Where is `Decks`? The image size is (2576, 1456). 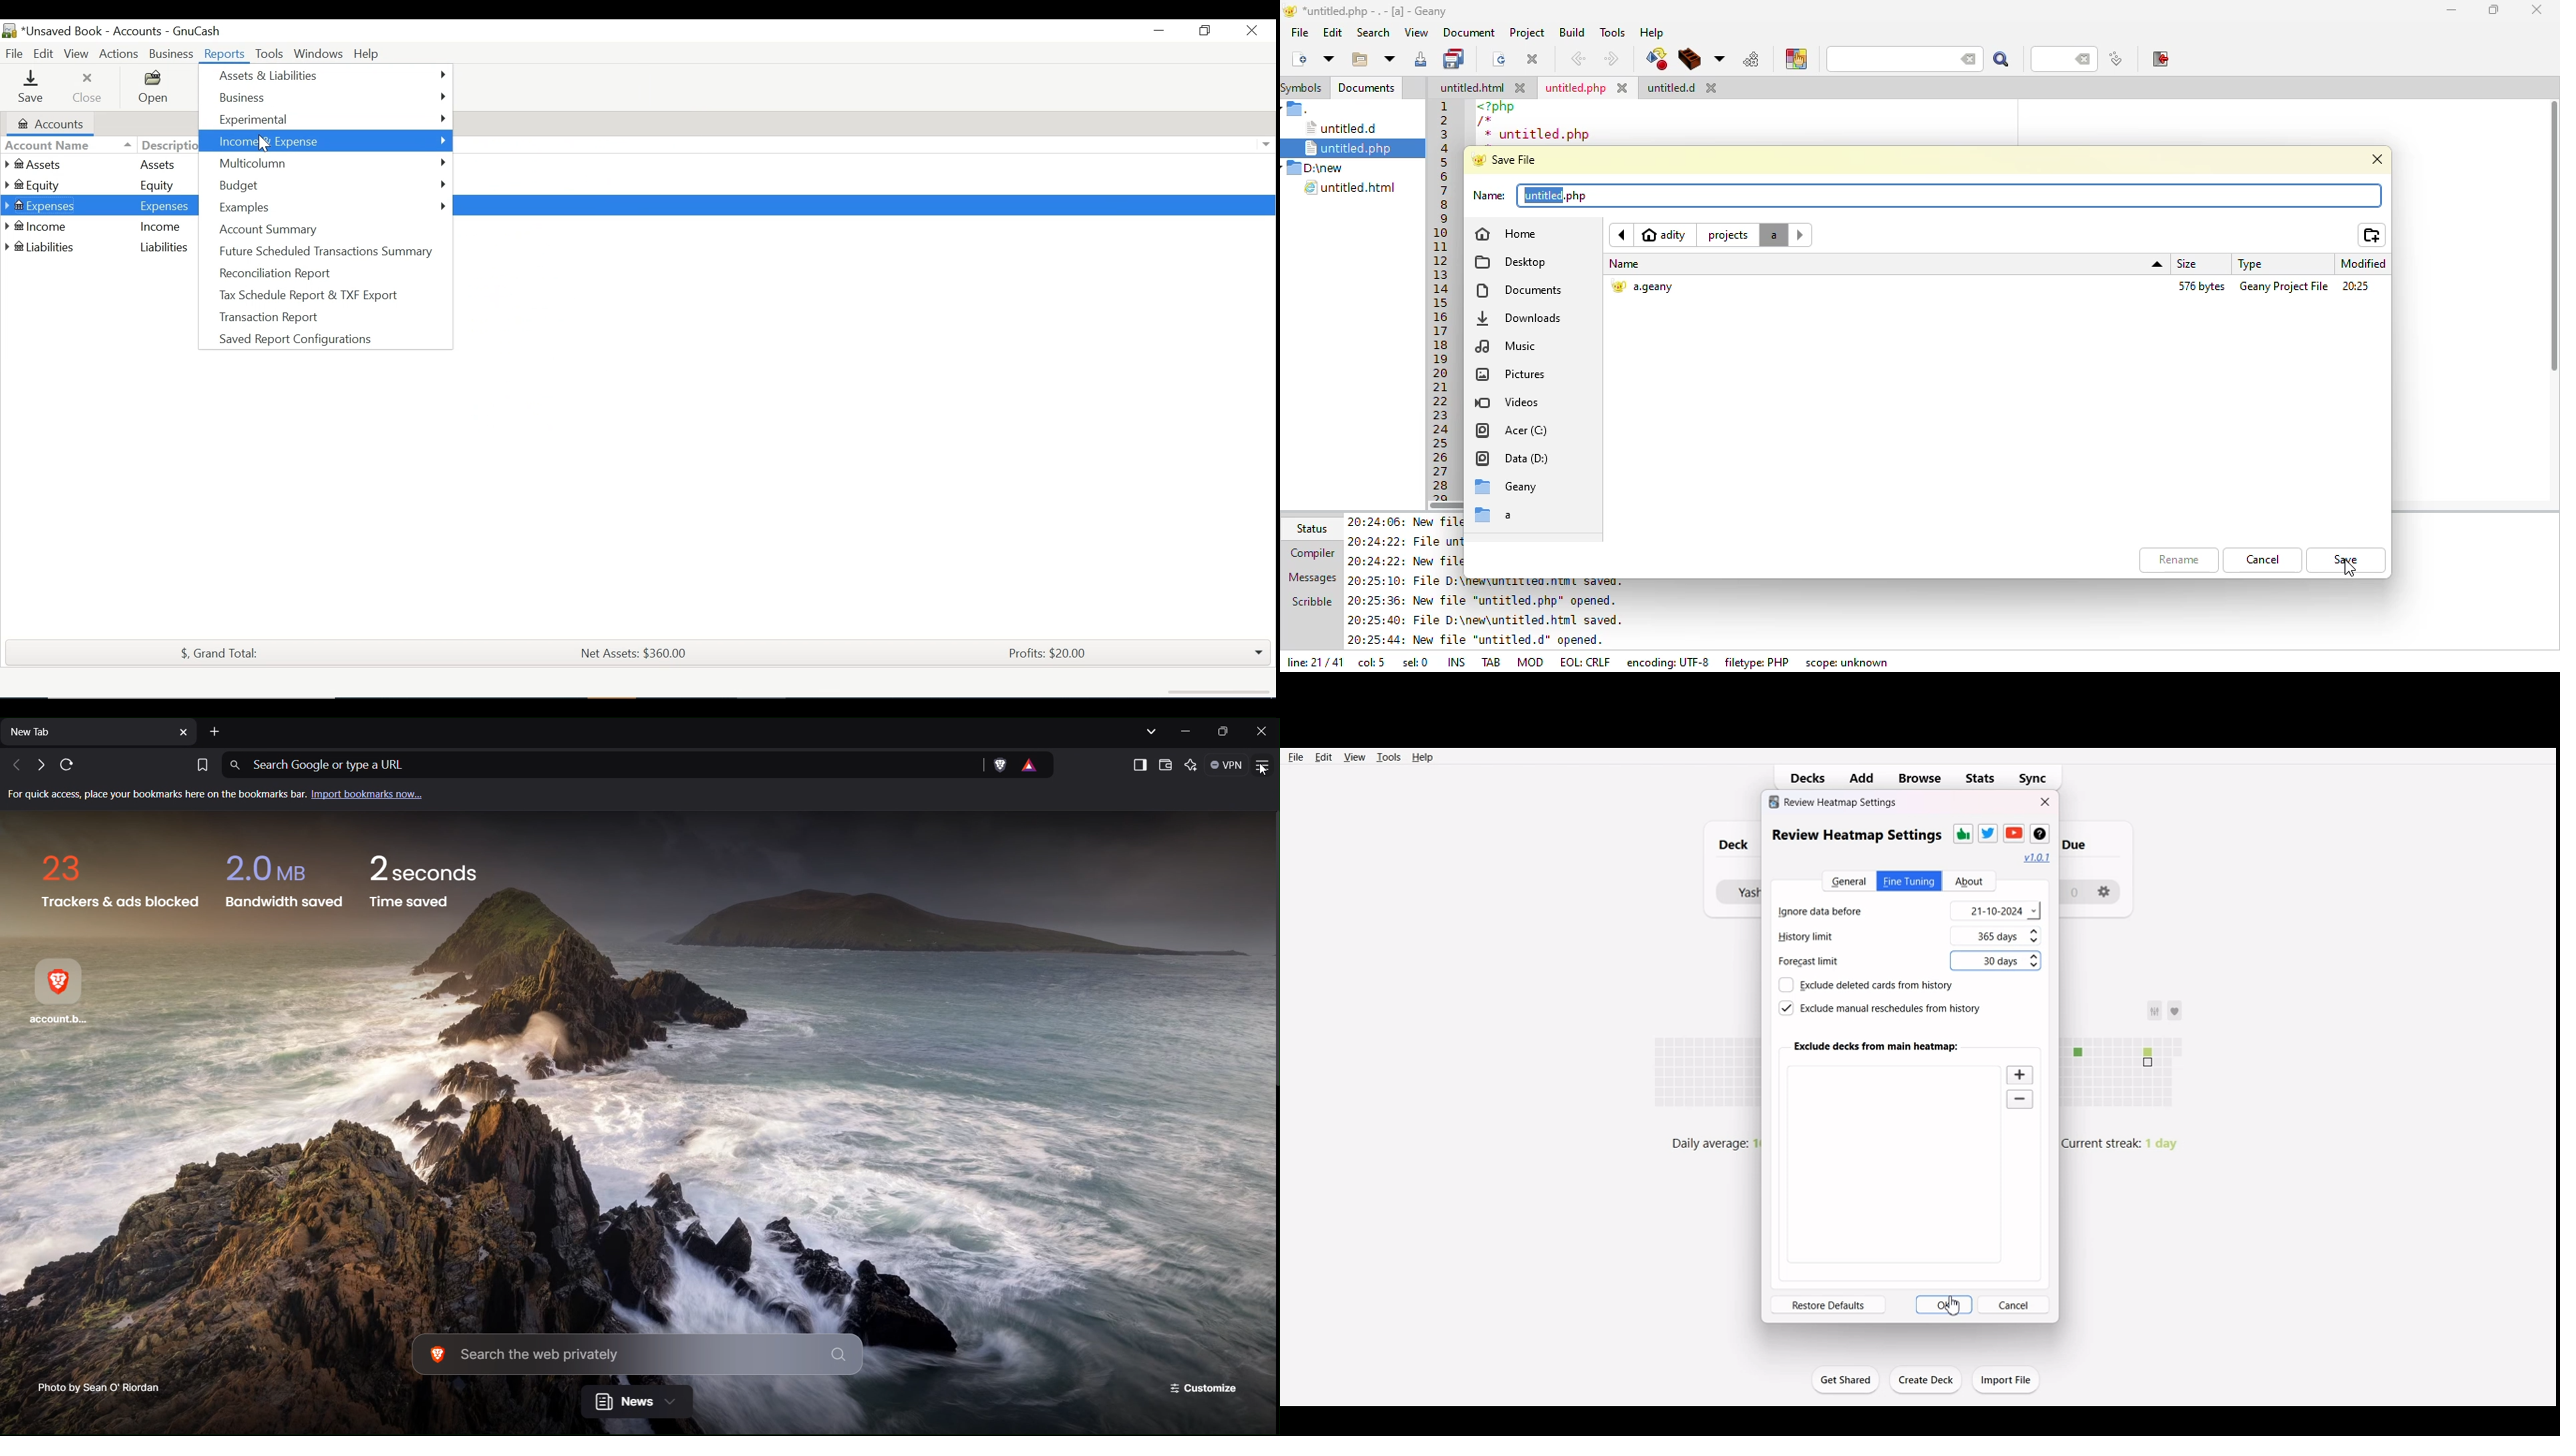 Decks is located at coordinates (1804, 778).